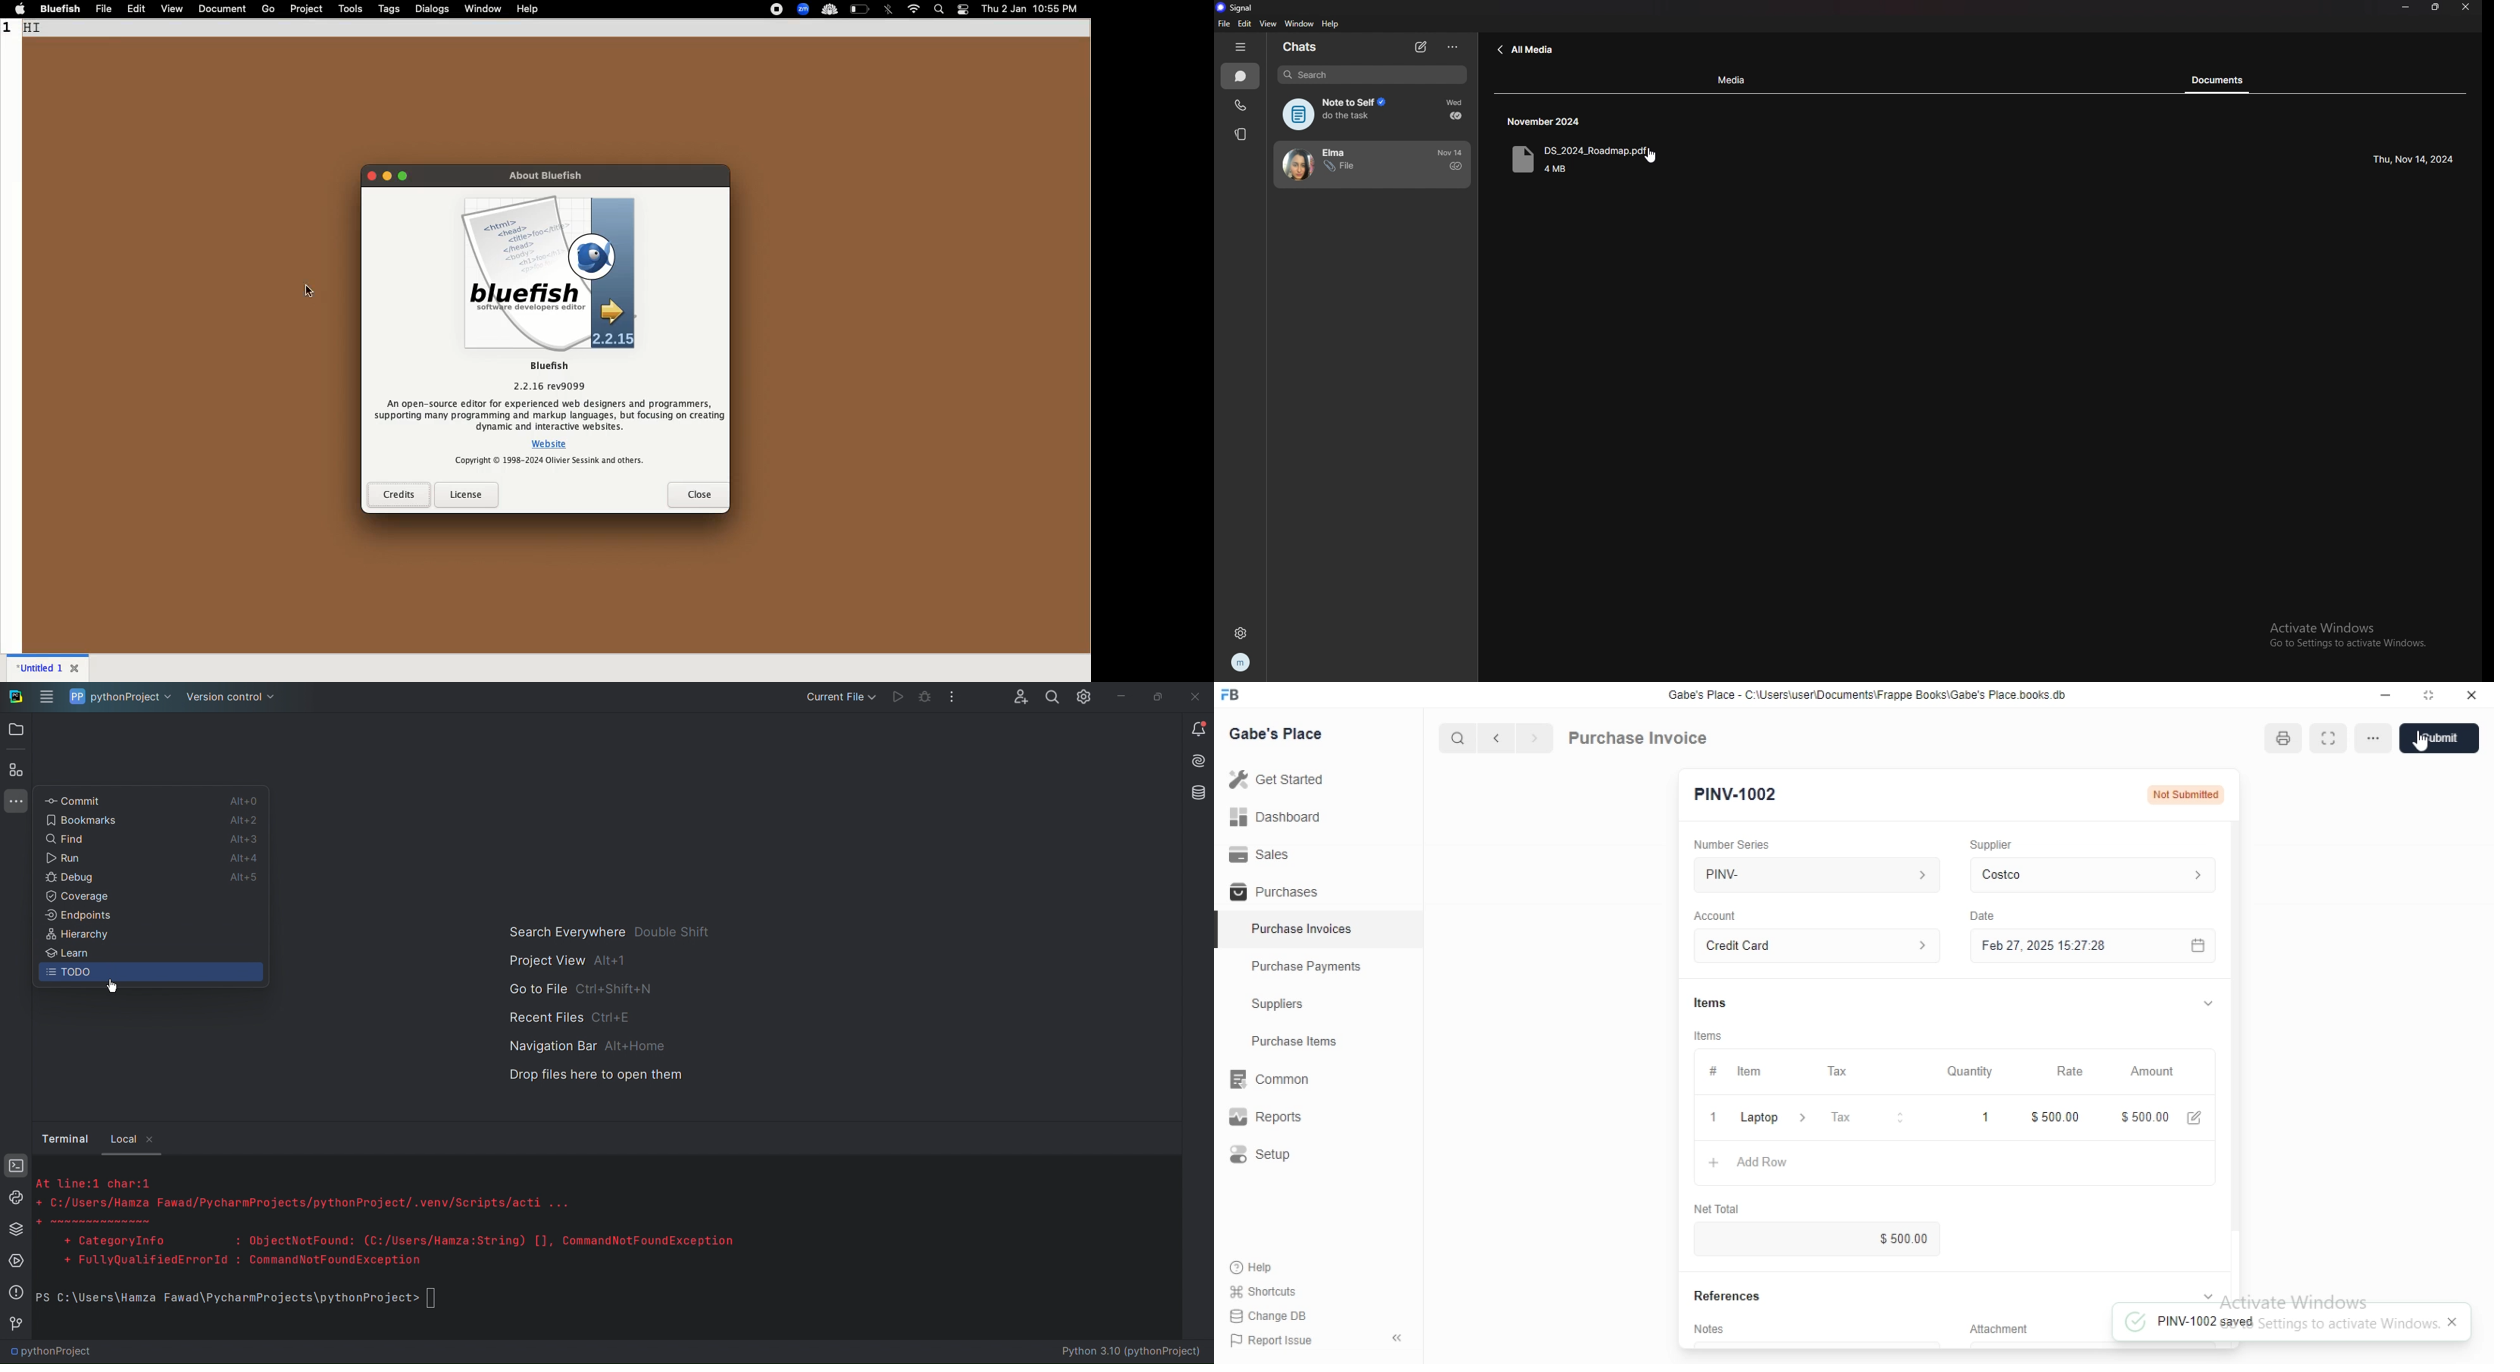 The height and width of the screenshot is (1372, 2520). Describe the element at coordinates (2055, 1117) in the screenshot. I see `$ 500.00` at that location.